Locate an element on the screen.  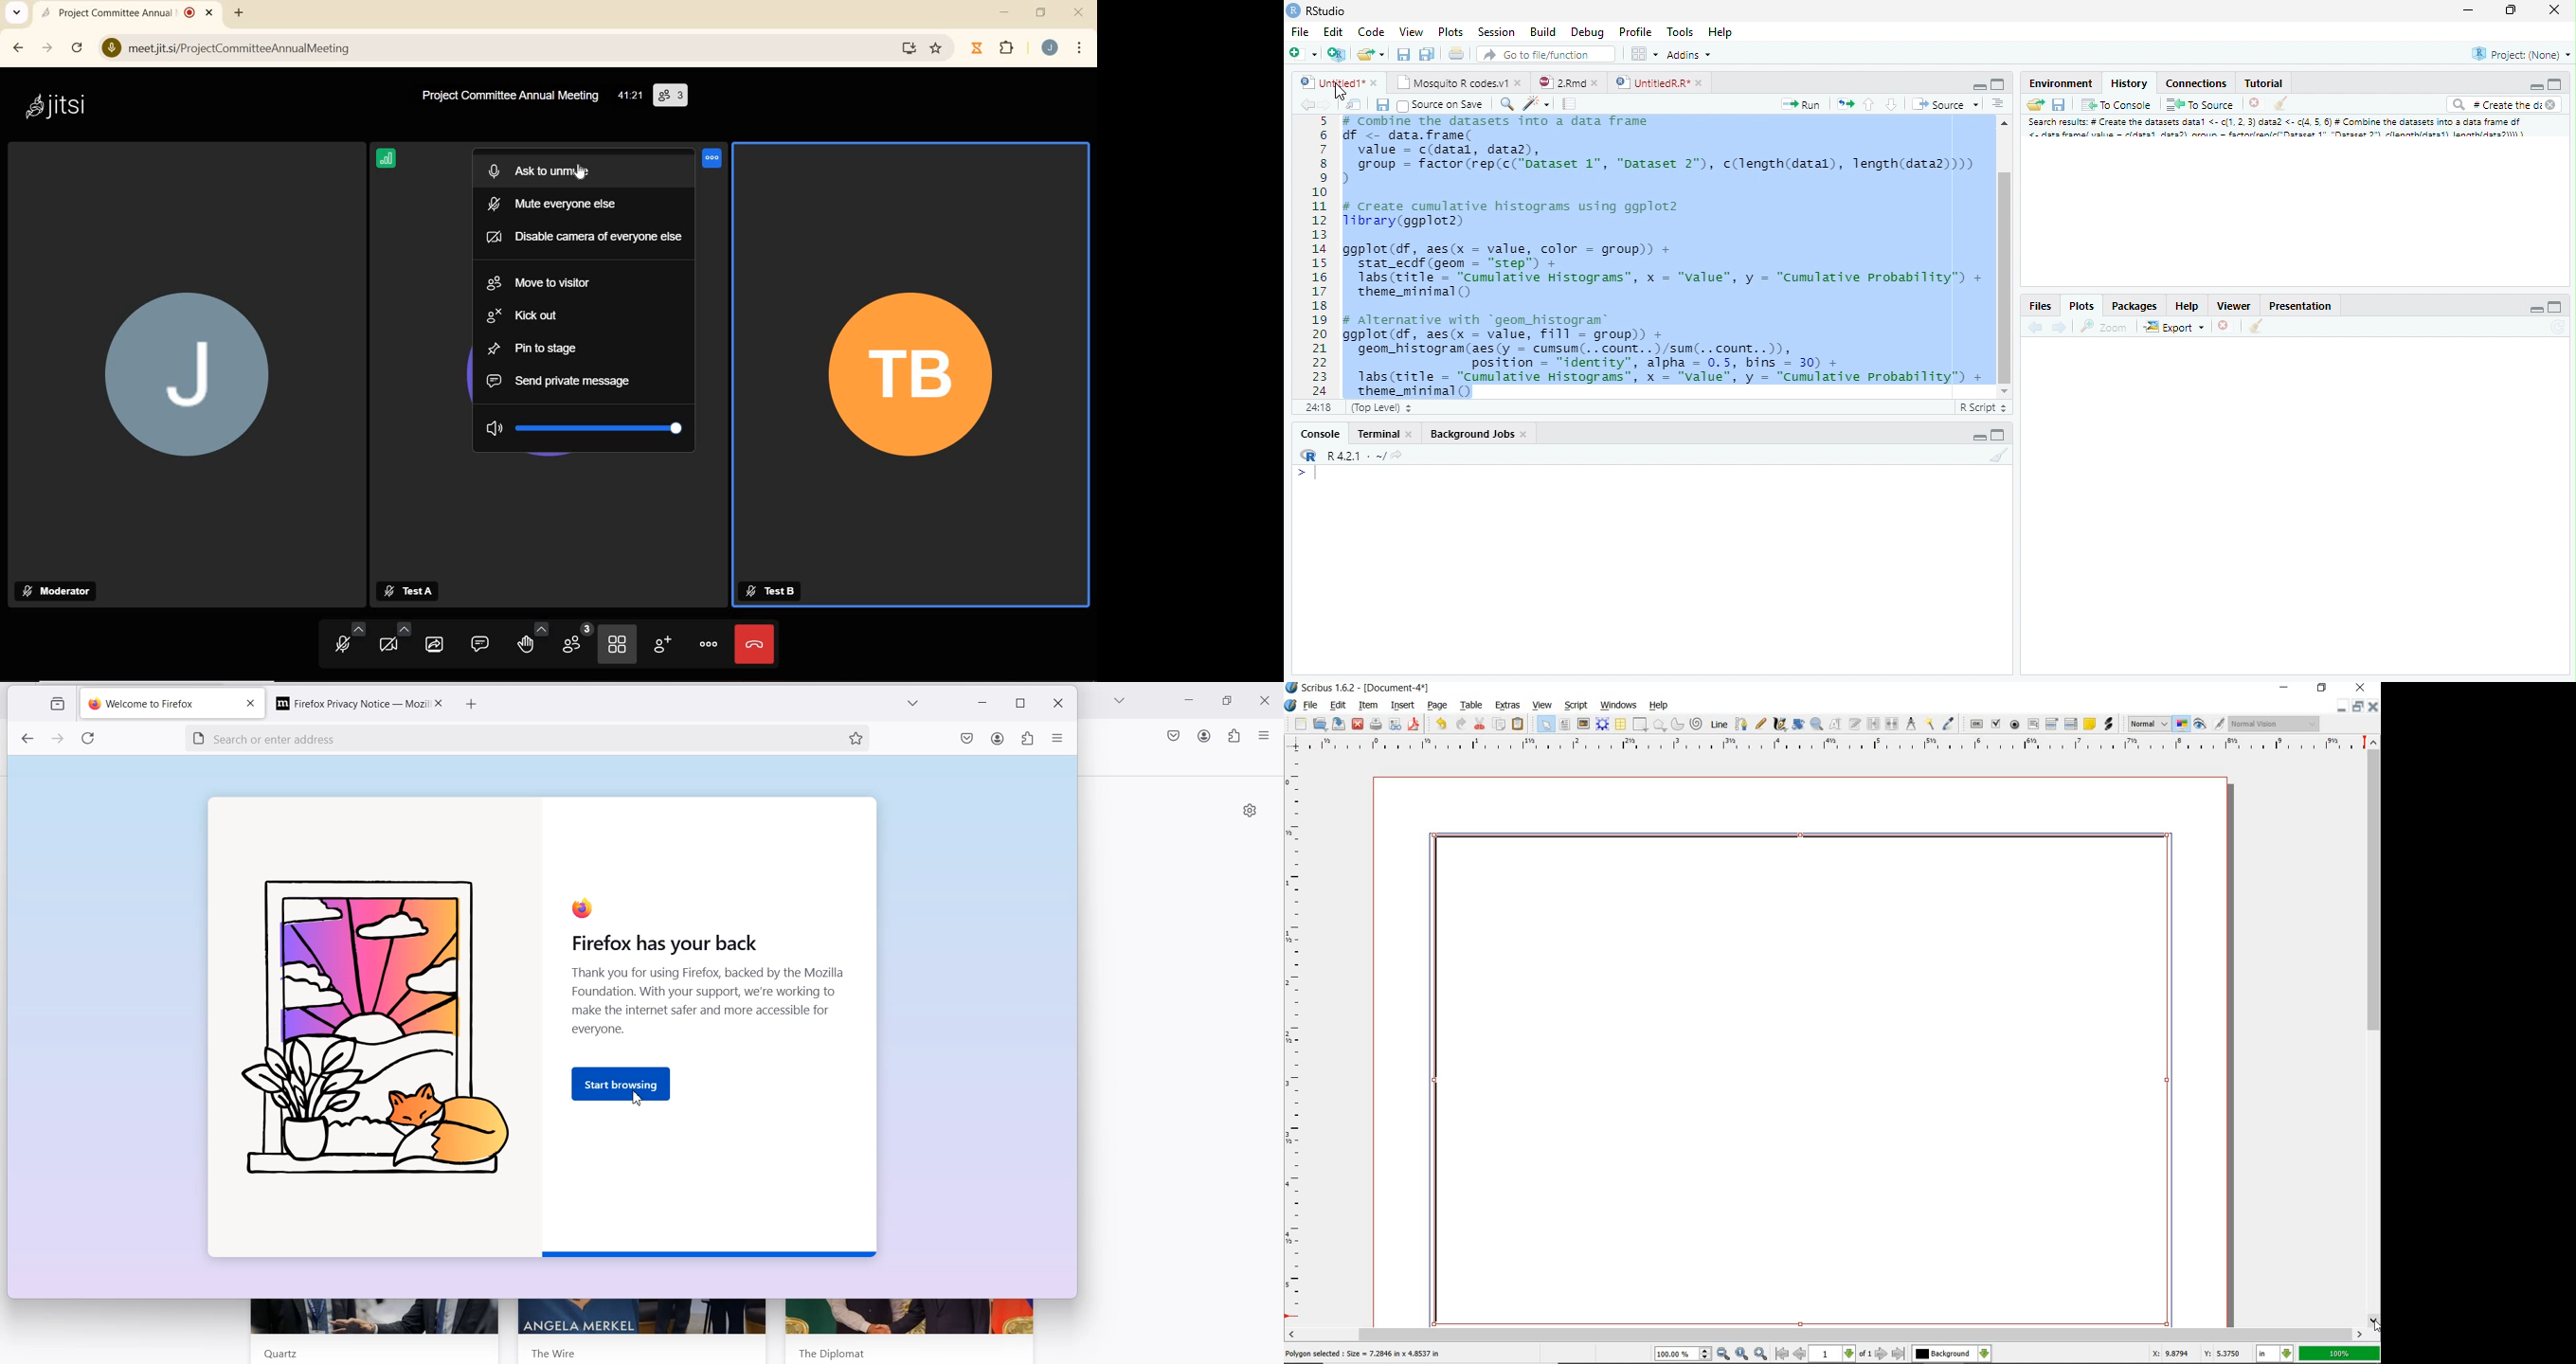
Next is located at coordinates (2059, 329).